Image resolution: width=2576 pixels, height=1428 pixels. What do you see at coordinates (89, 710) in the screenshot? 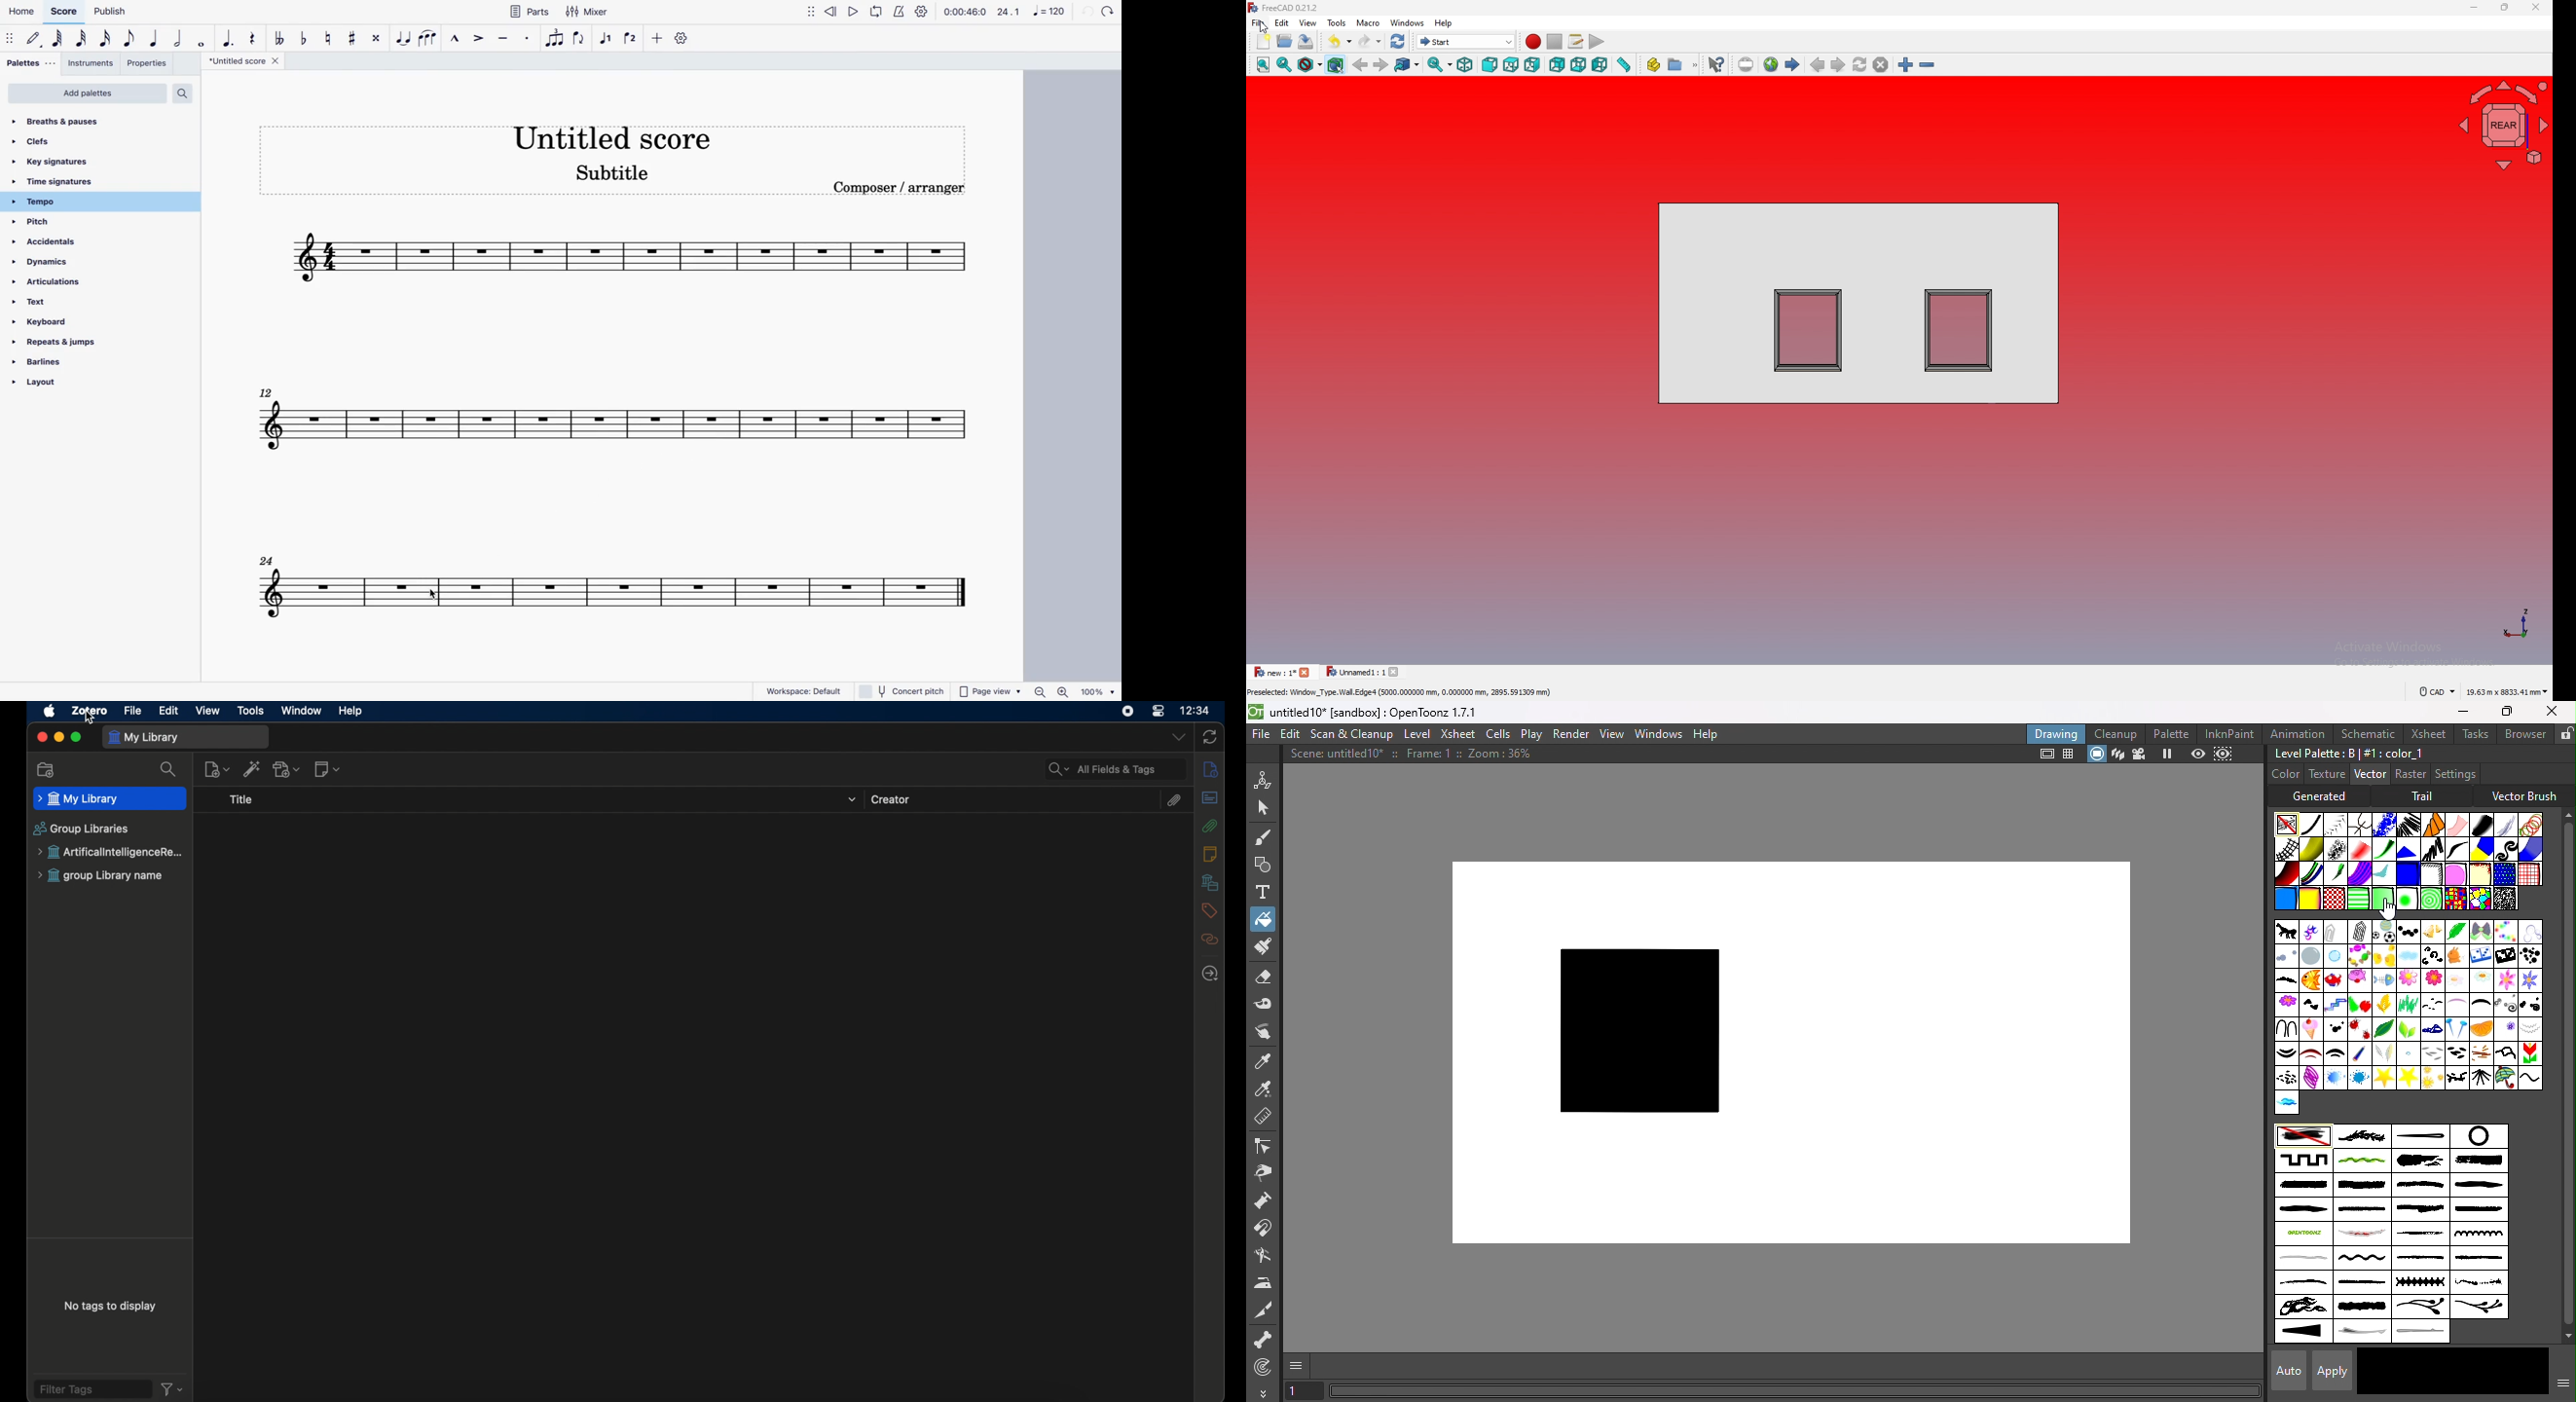
I see `zotero` at bounding box center [89, 710].